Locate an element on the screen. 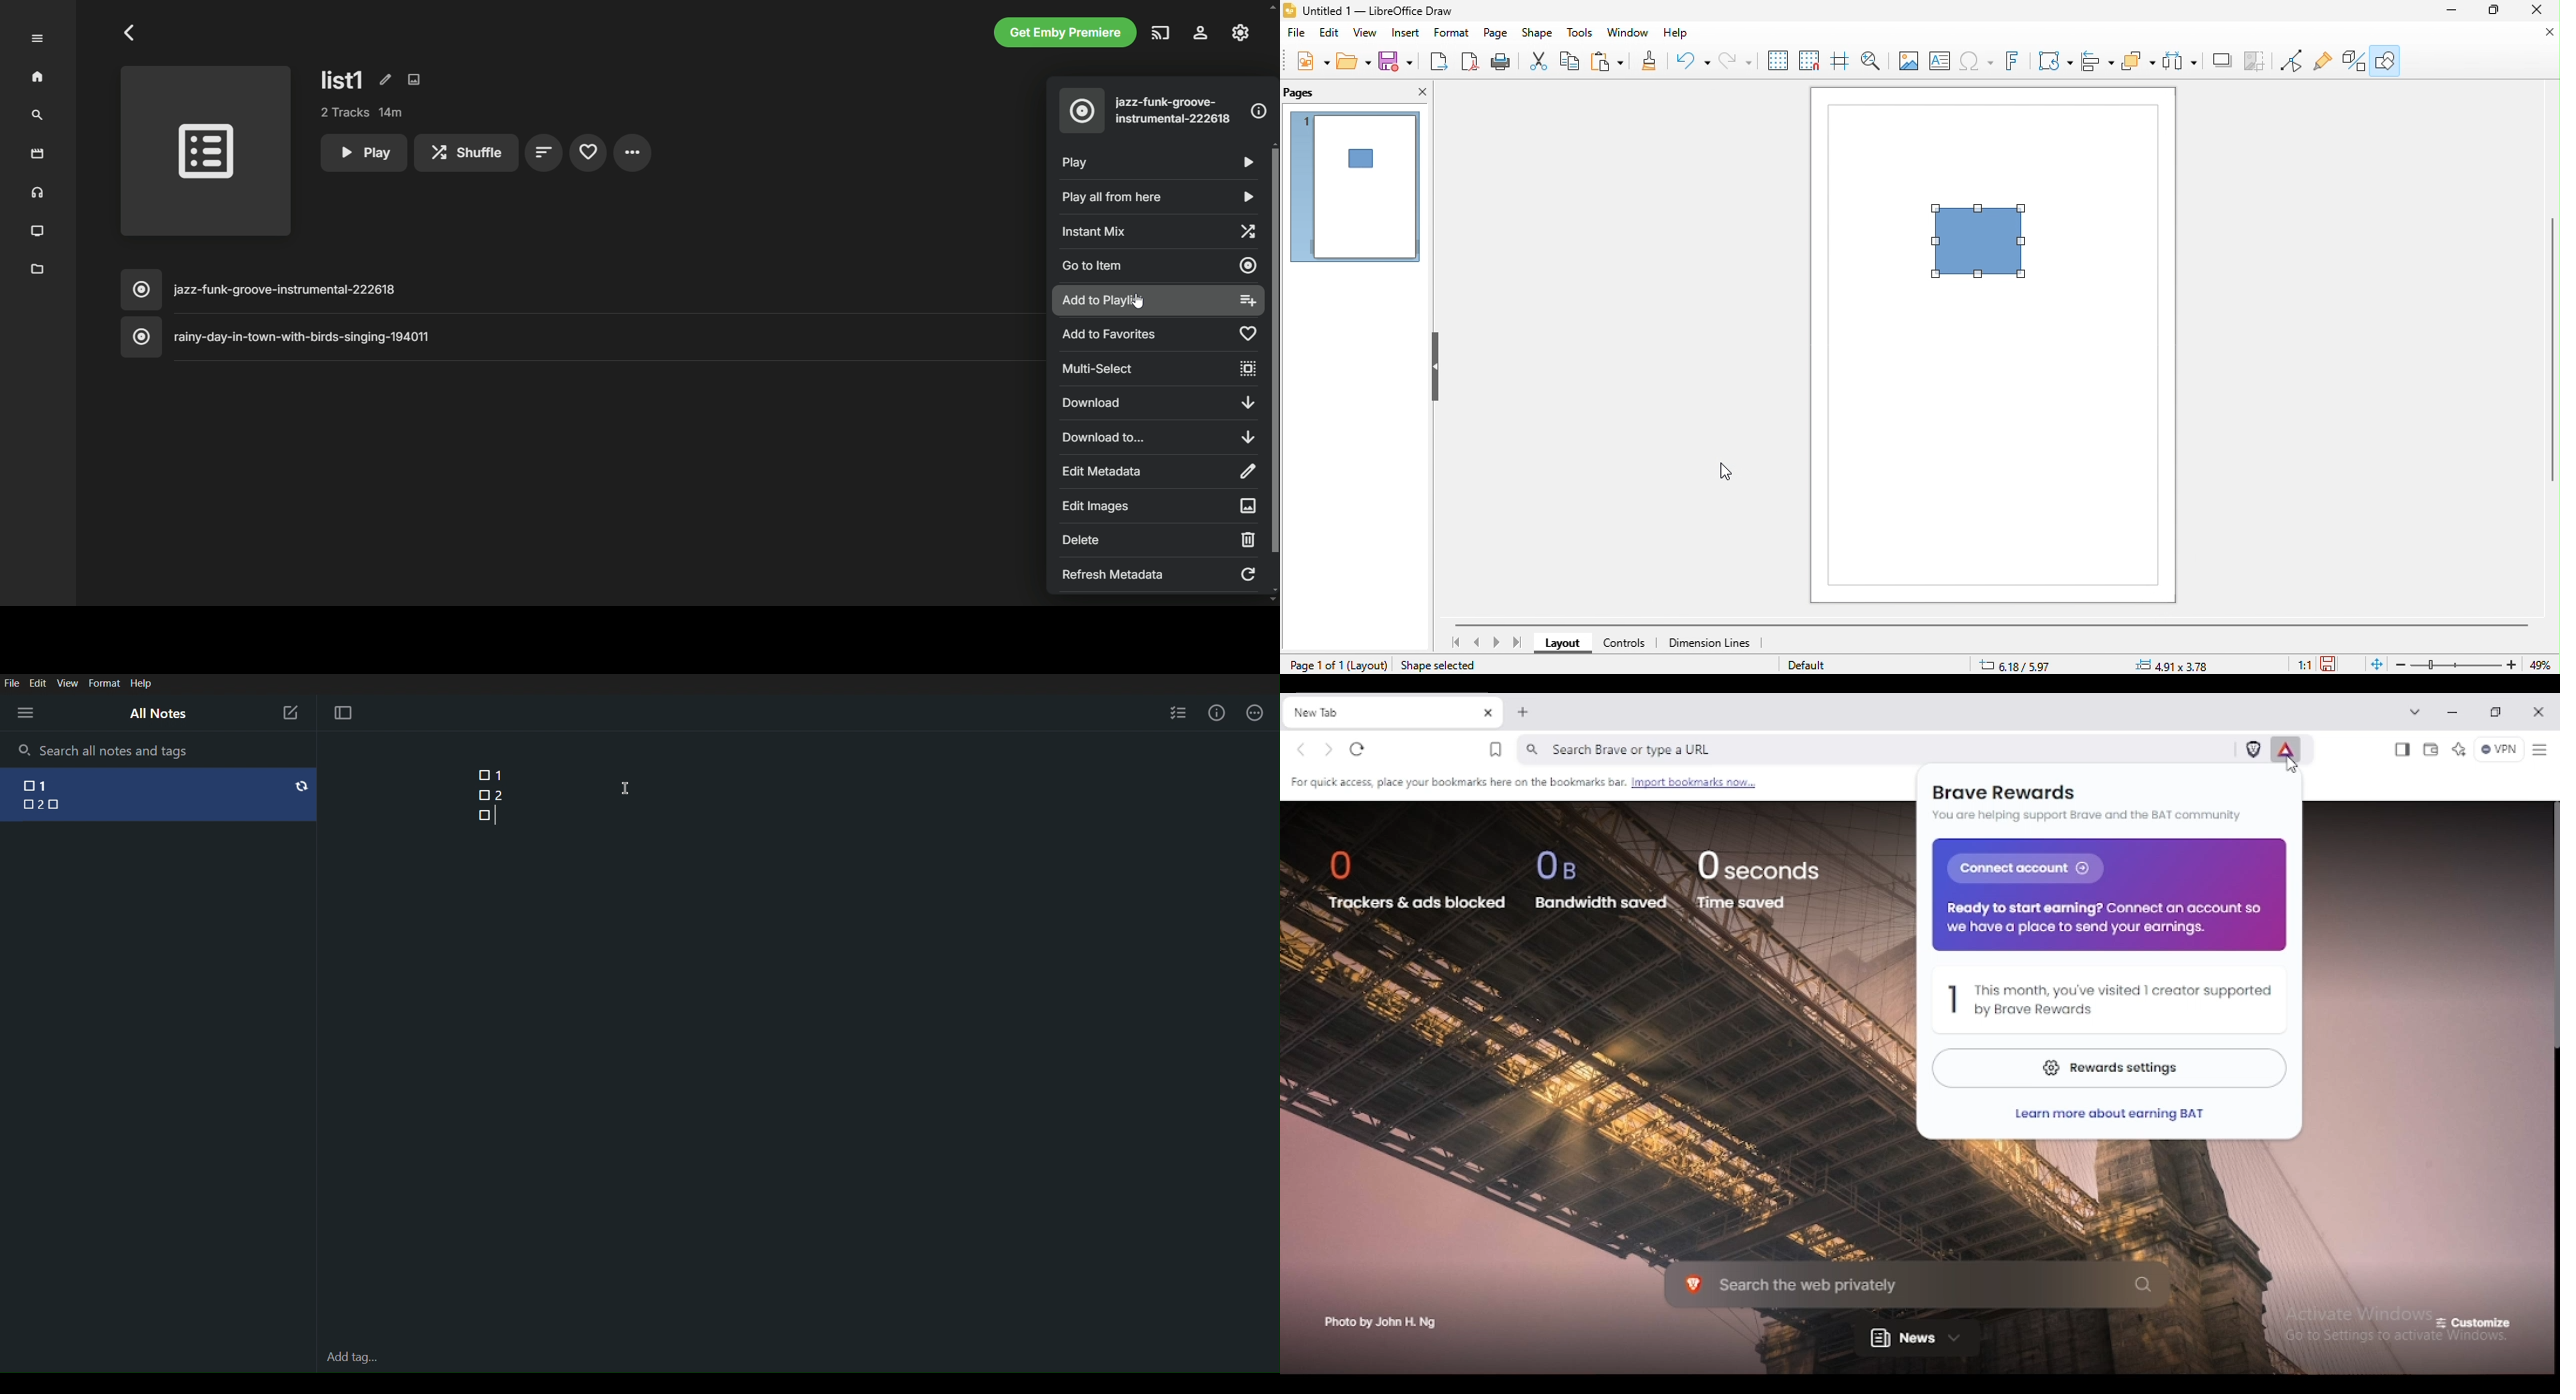 This screenshot has width=2576, height=1400. open is located at coordinates (1354, 60).